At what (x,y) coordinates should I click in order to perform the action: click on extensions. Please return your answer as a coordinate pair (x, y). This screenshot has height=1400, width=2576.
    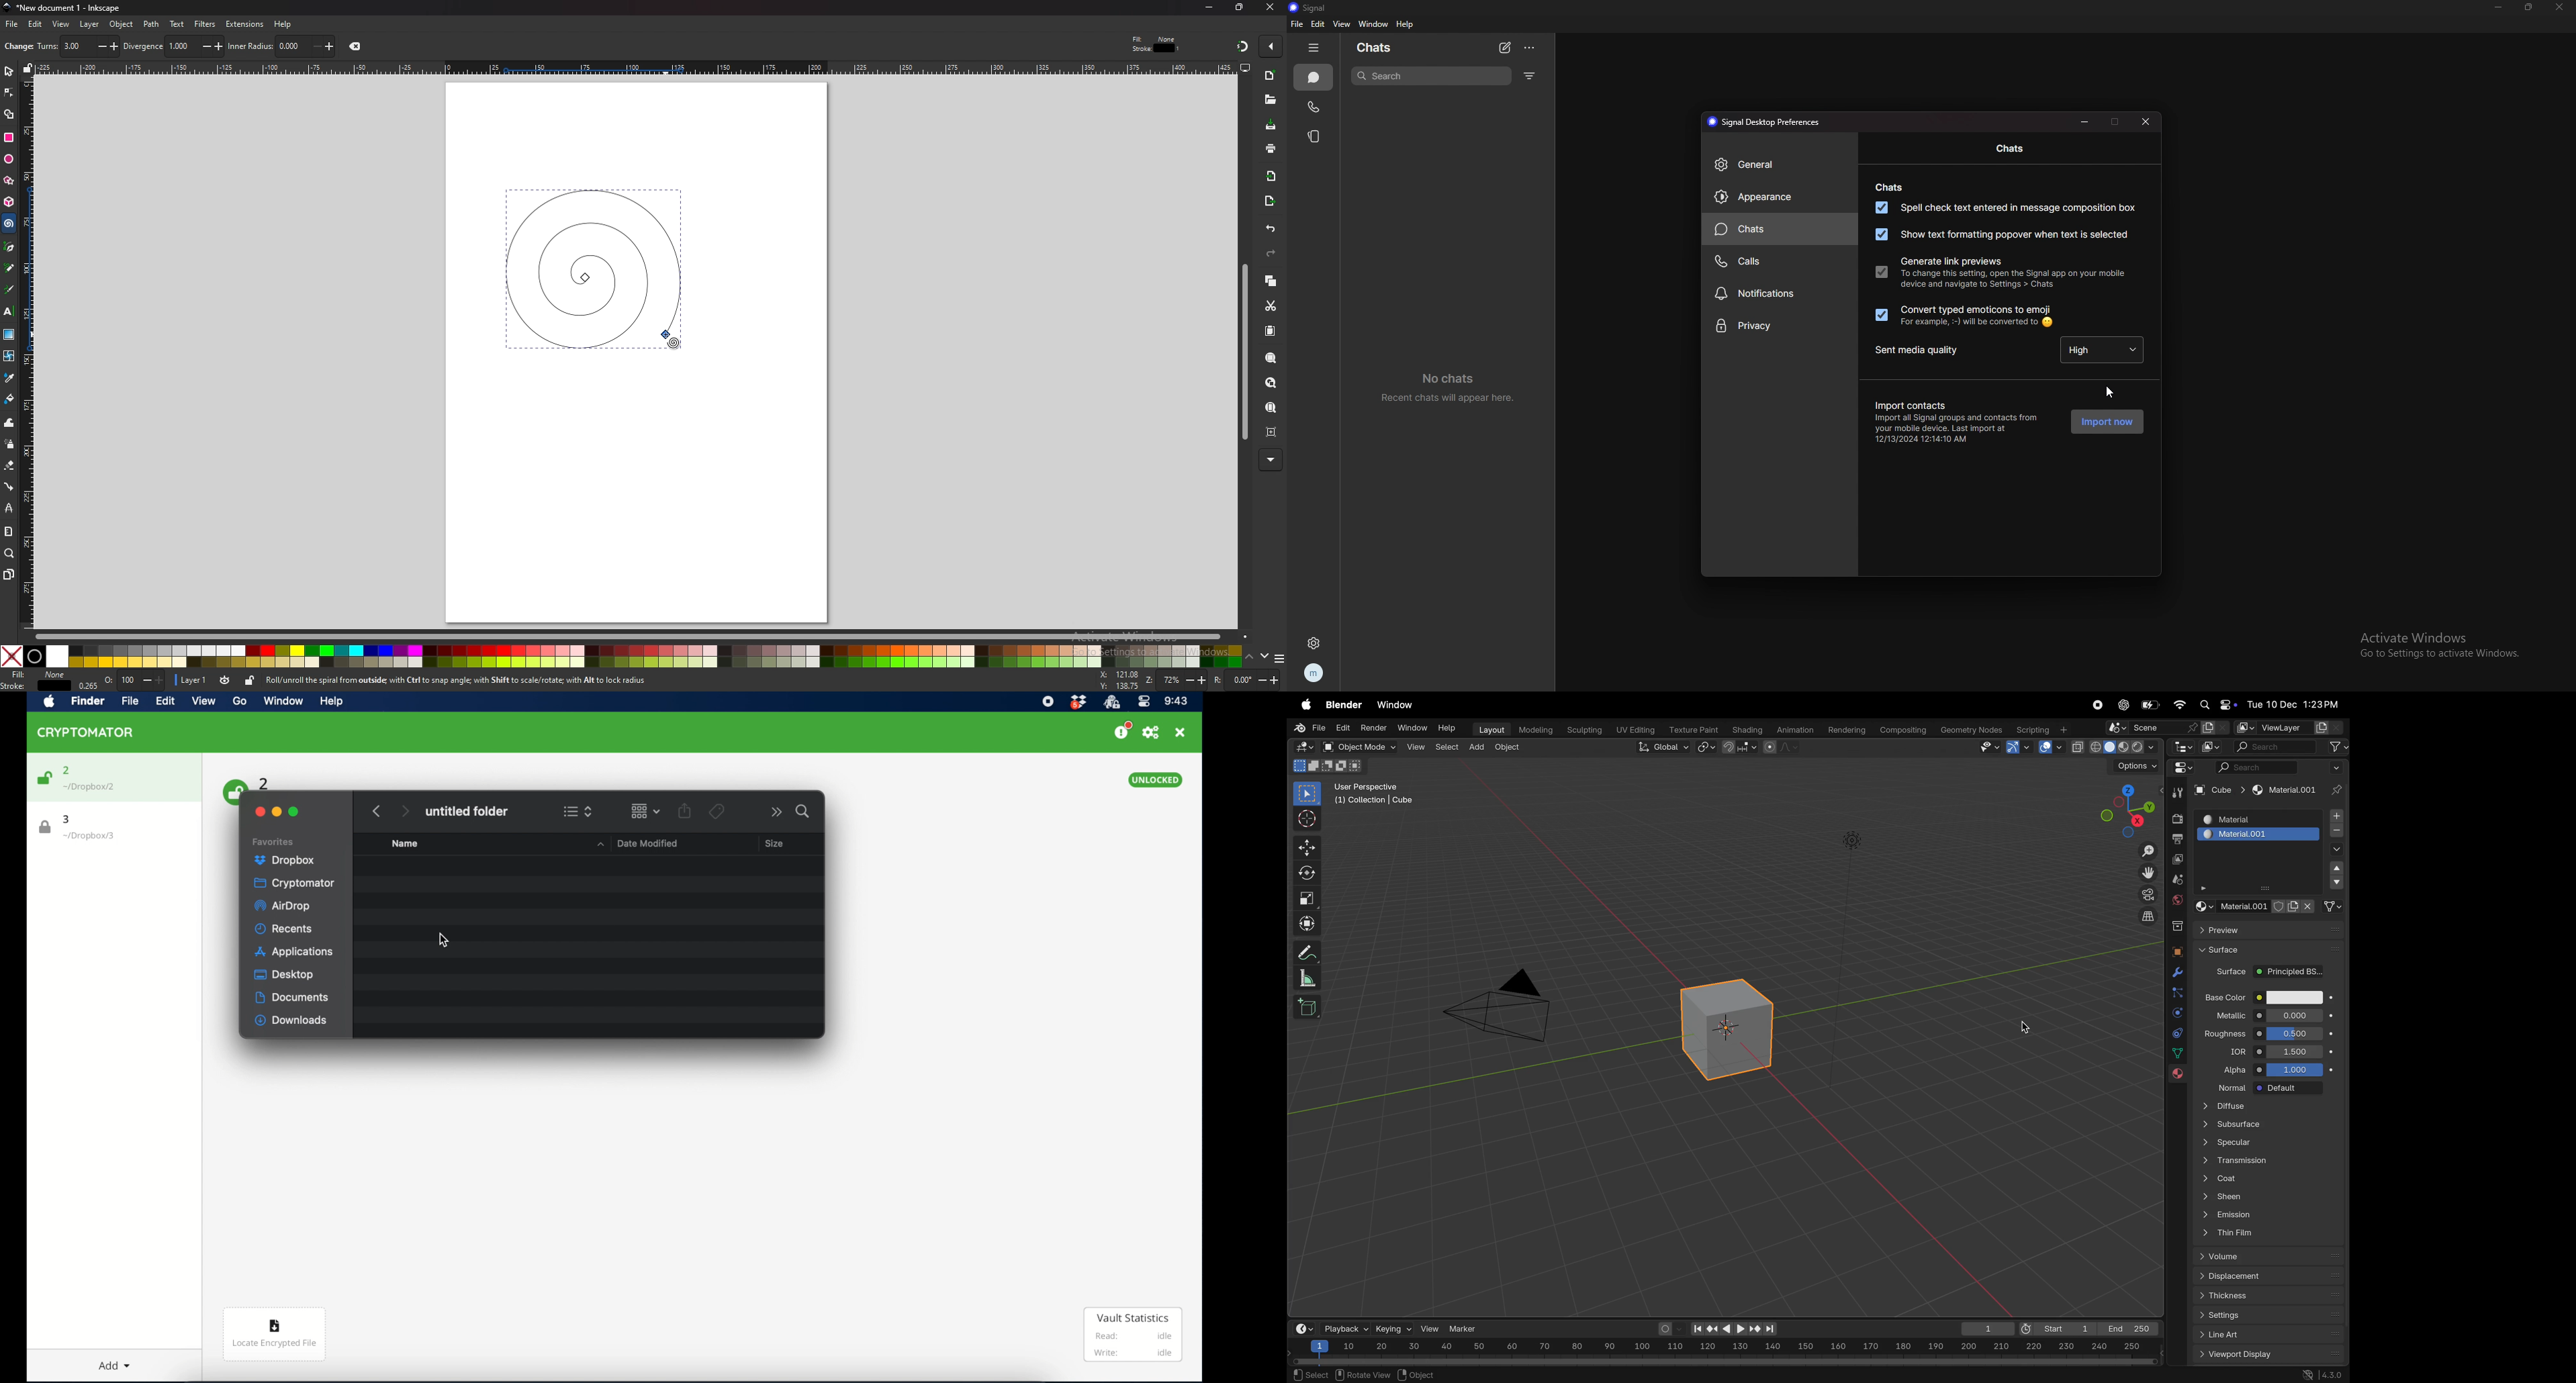
    Looking at the image, I should click on (246, 23).